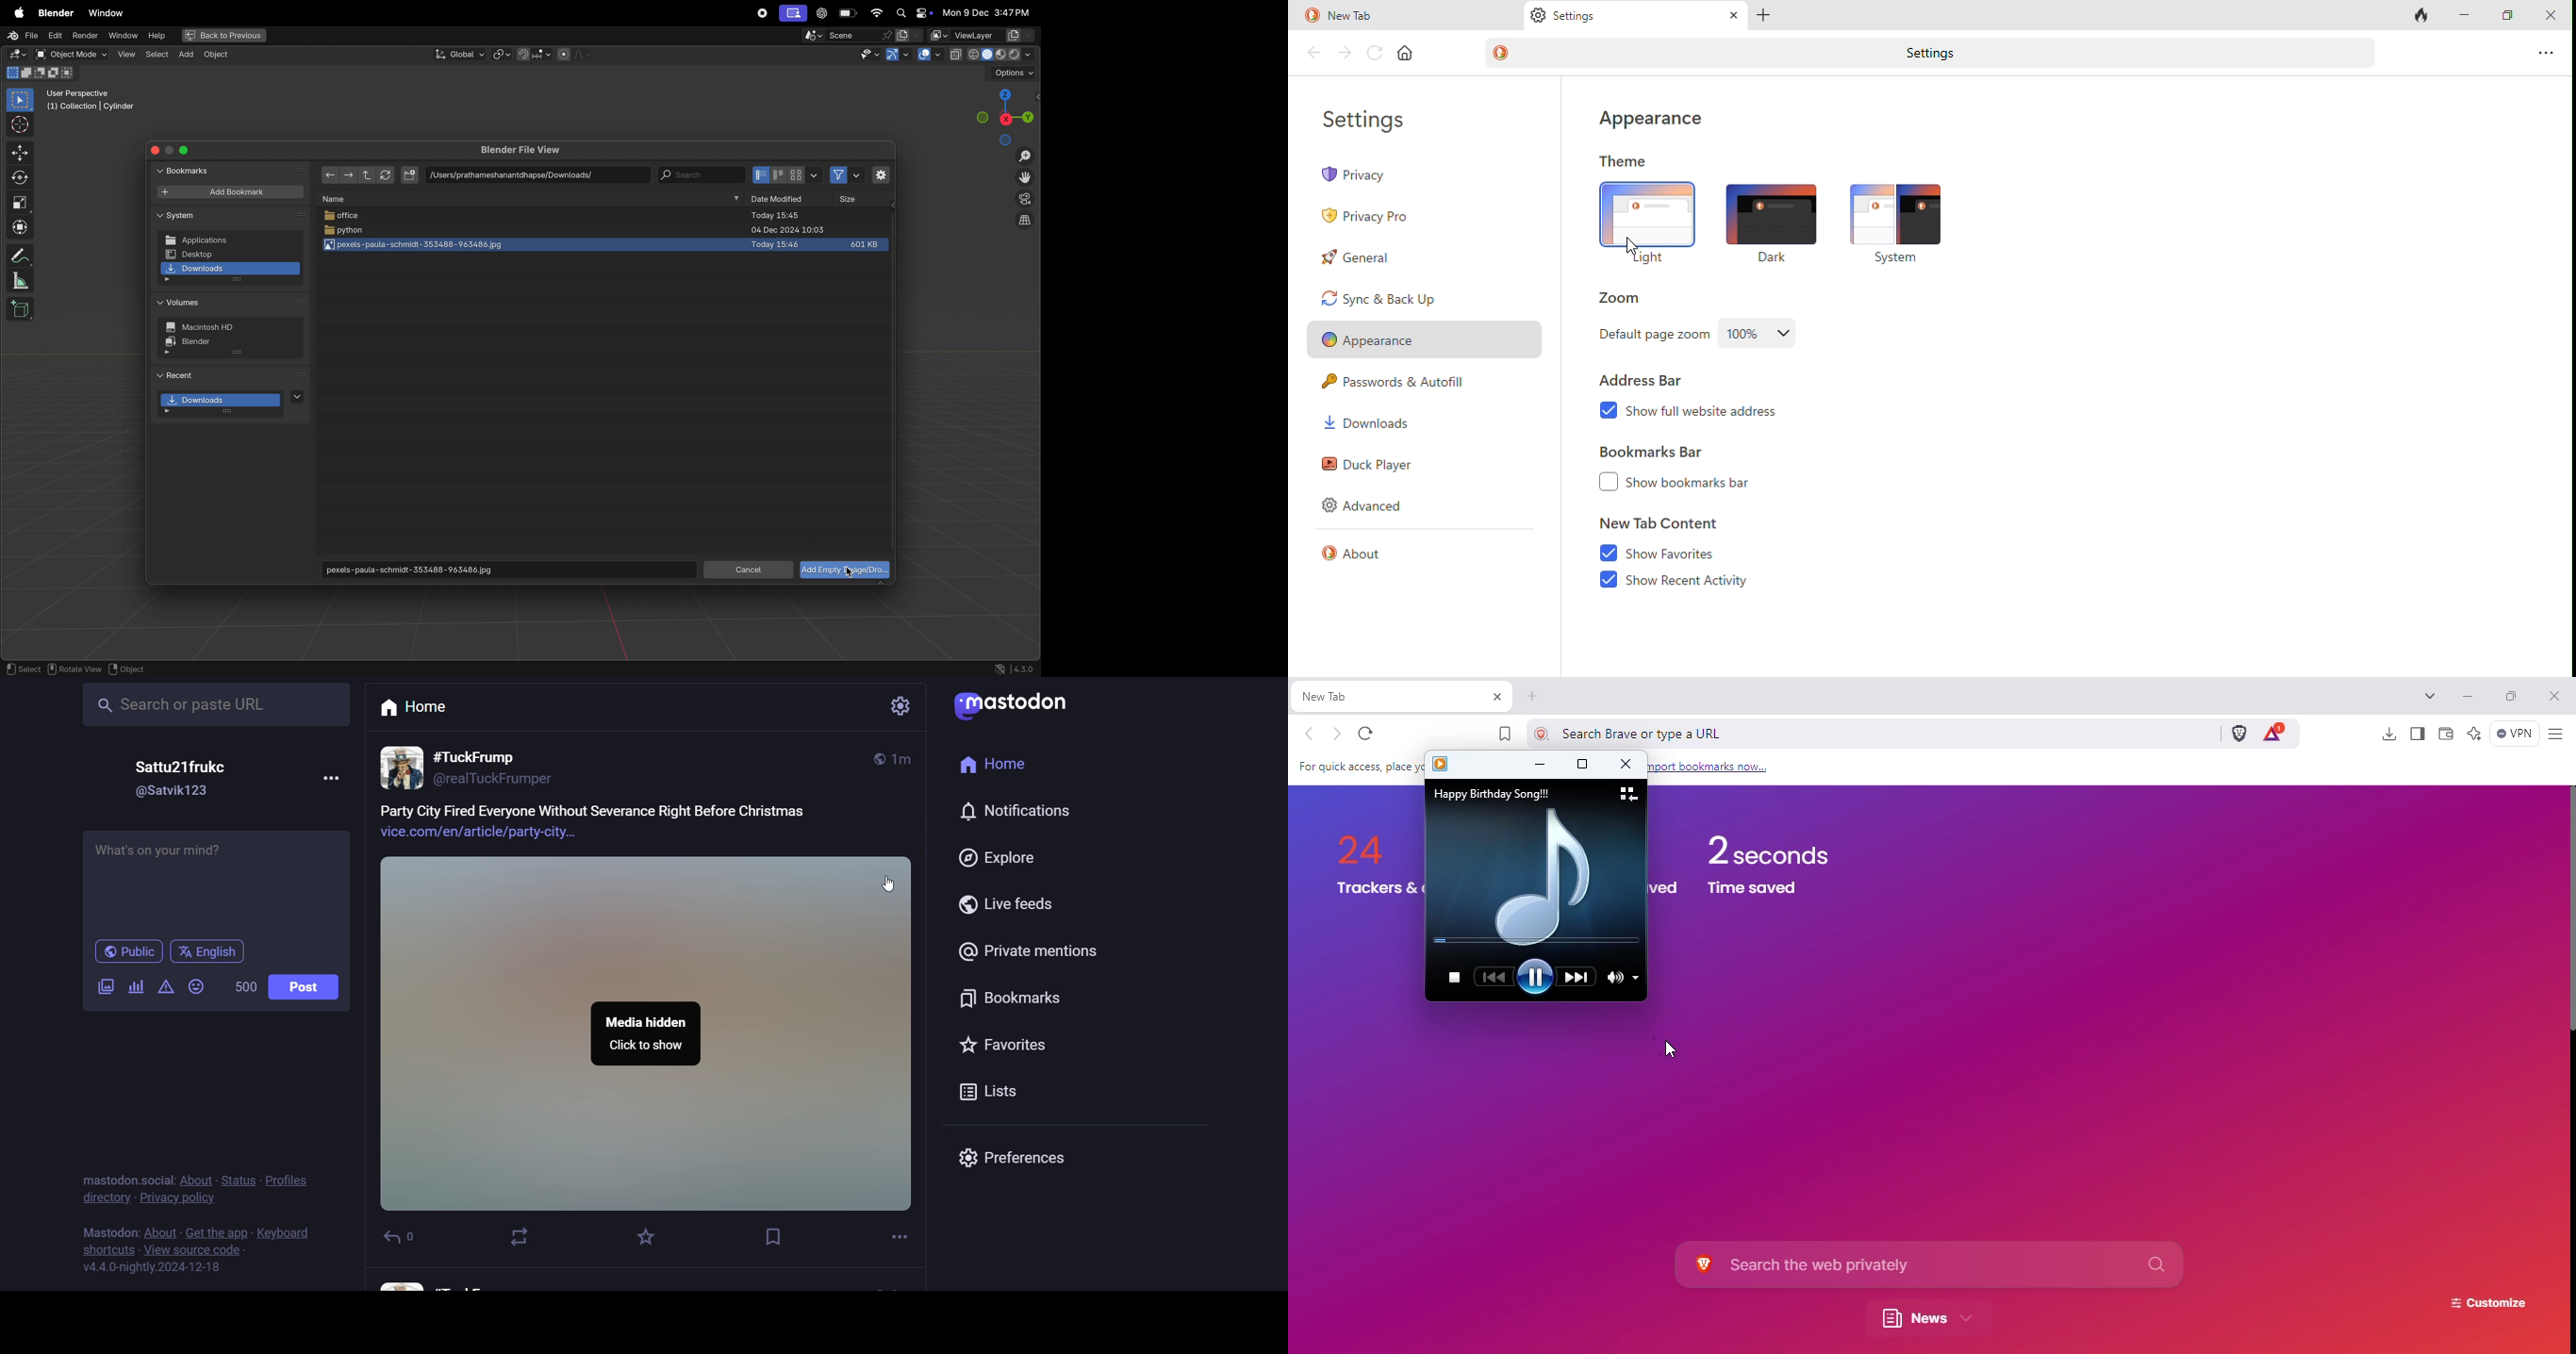  I want to click on refresh, so click(1374, 52).